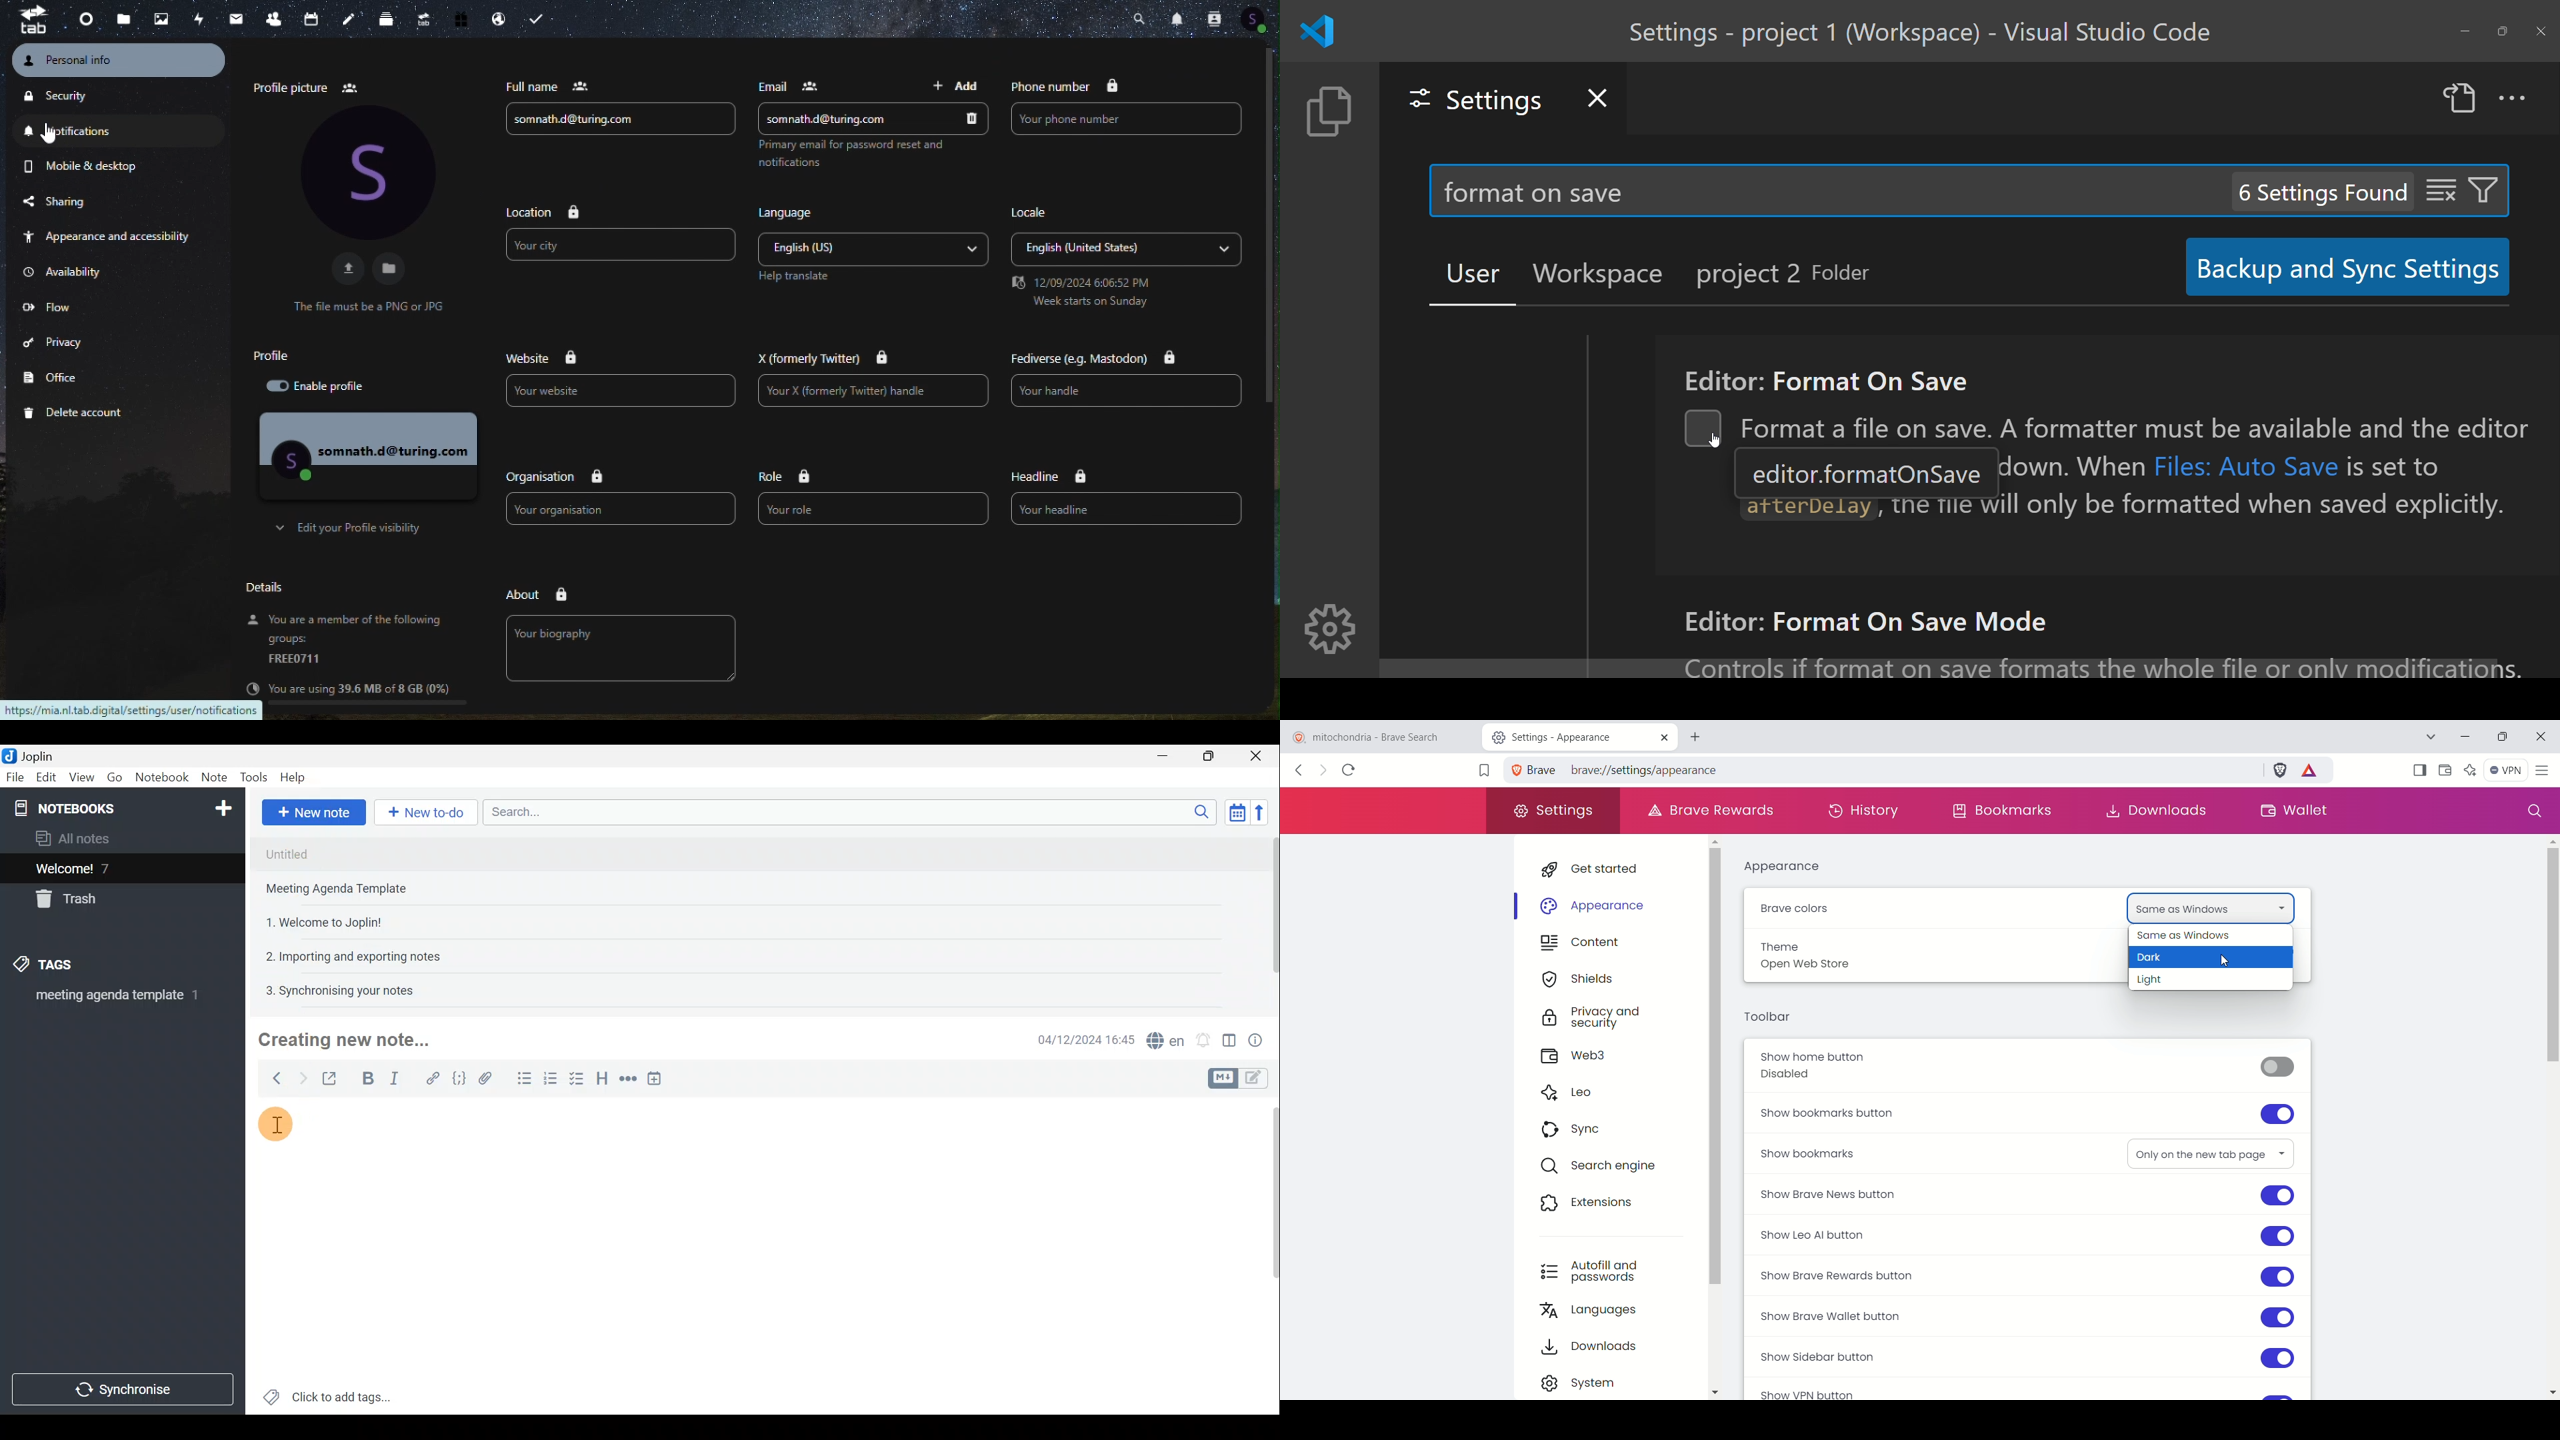  I want to click on deck, so click(388, 18).